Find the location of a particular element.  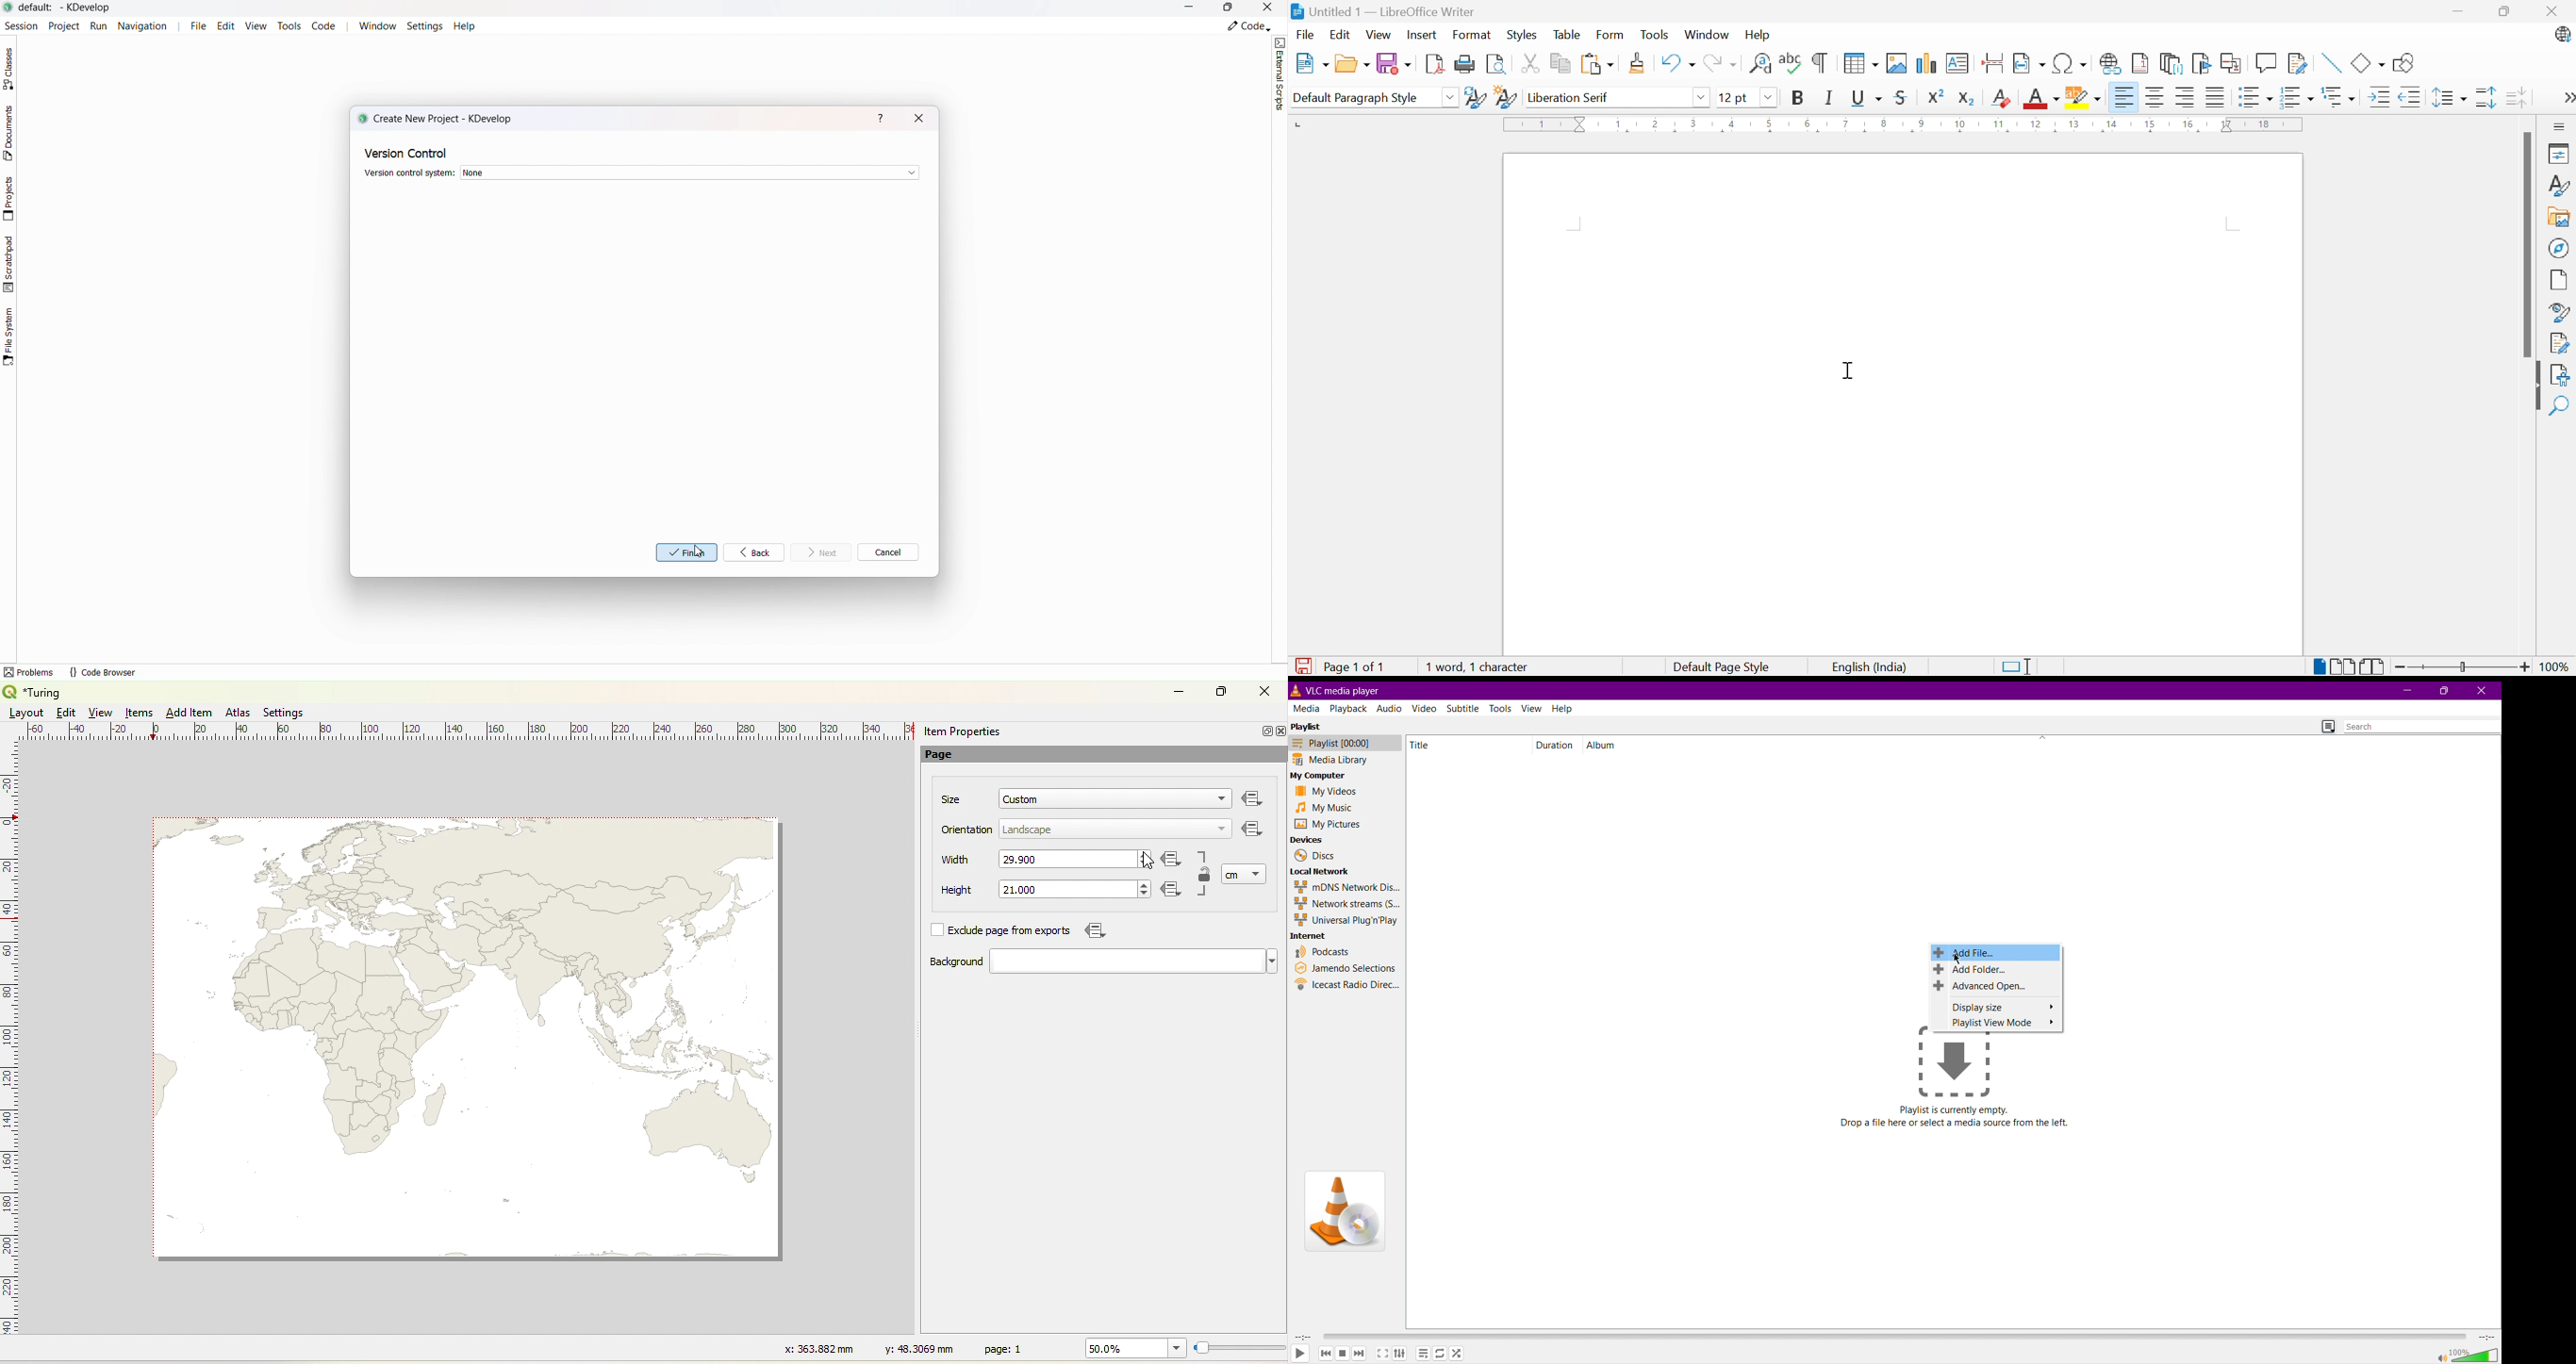

Insert chart is located at coordinates (1924, 64).